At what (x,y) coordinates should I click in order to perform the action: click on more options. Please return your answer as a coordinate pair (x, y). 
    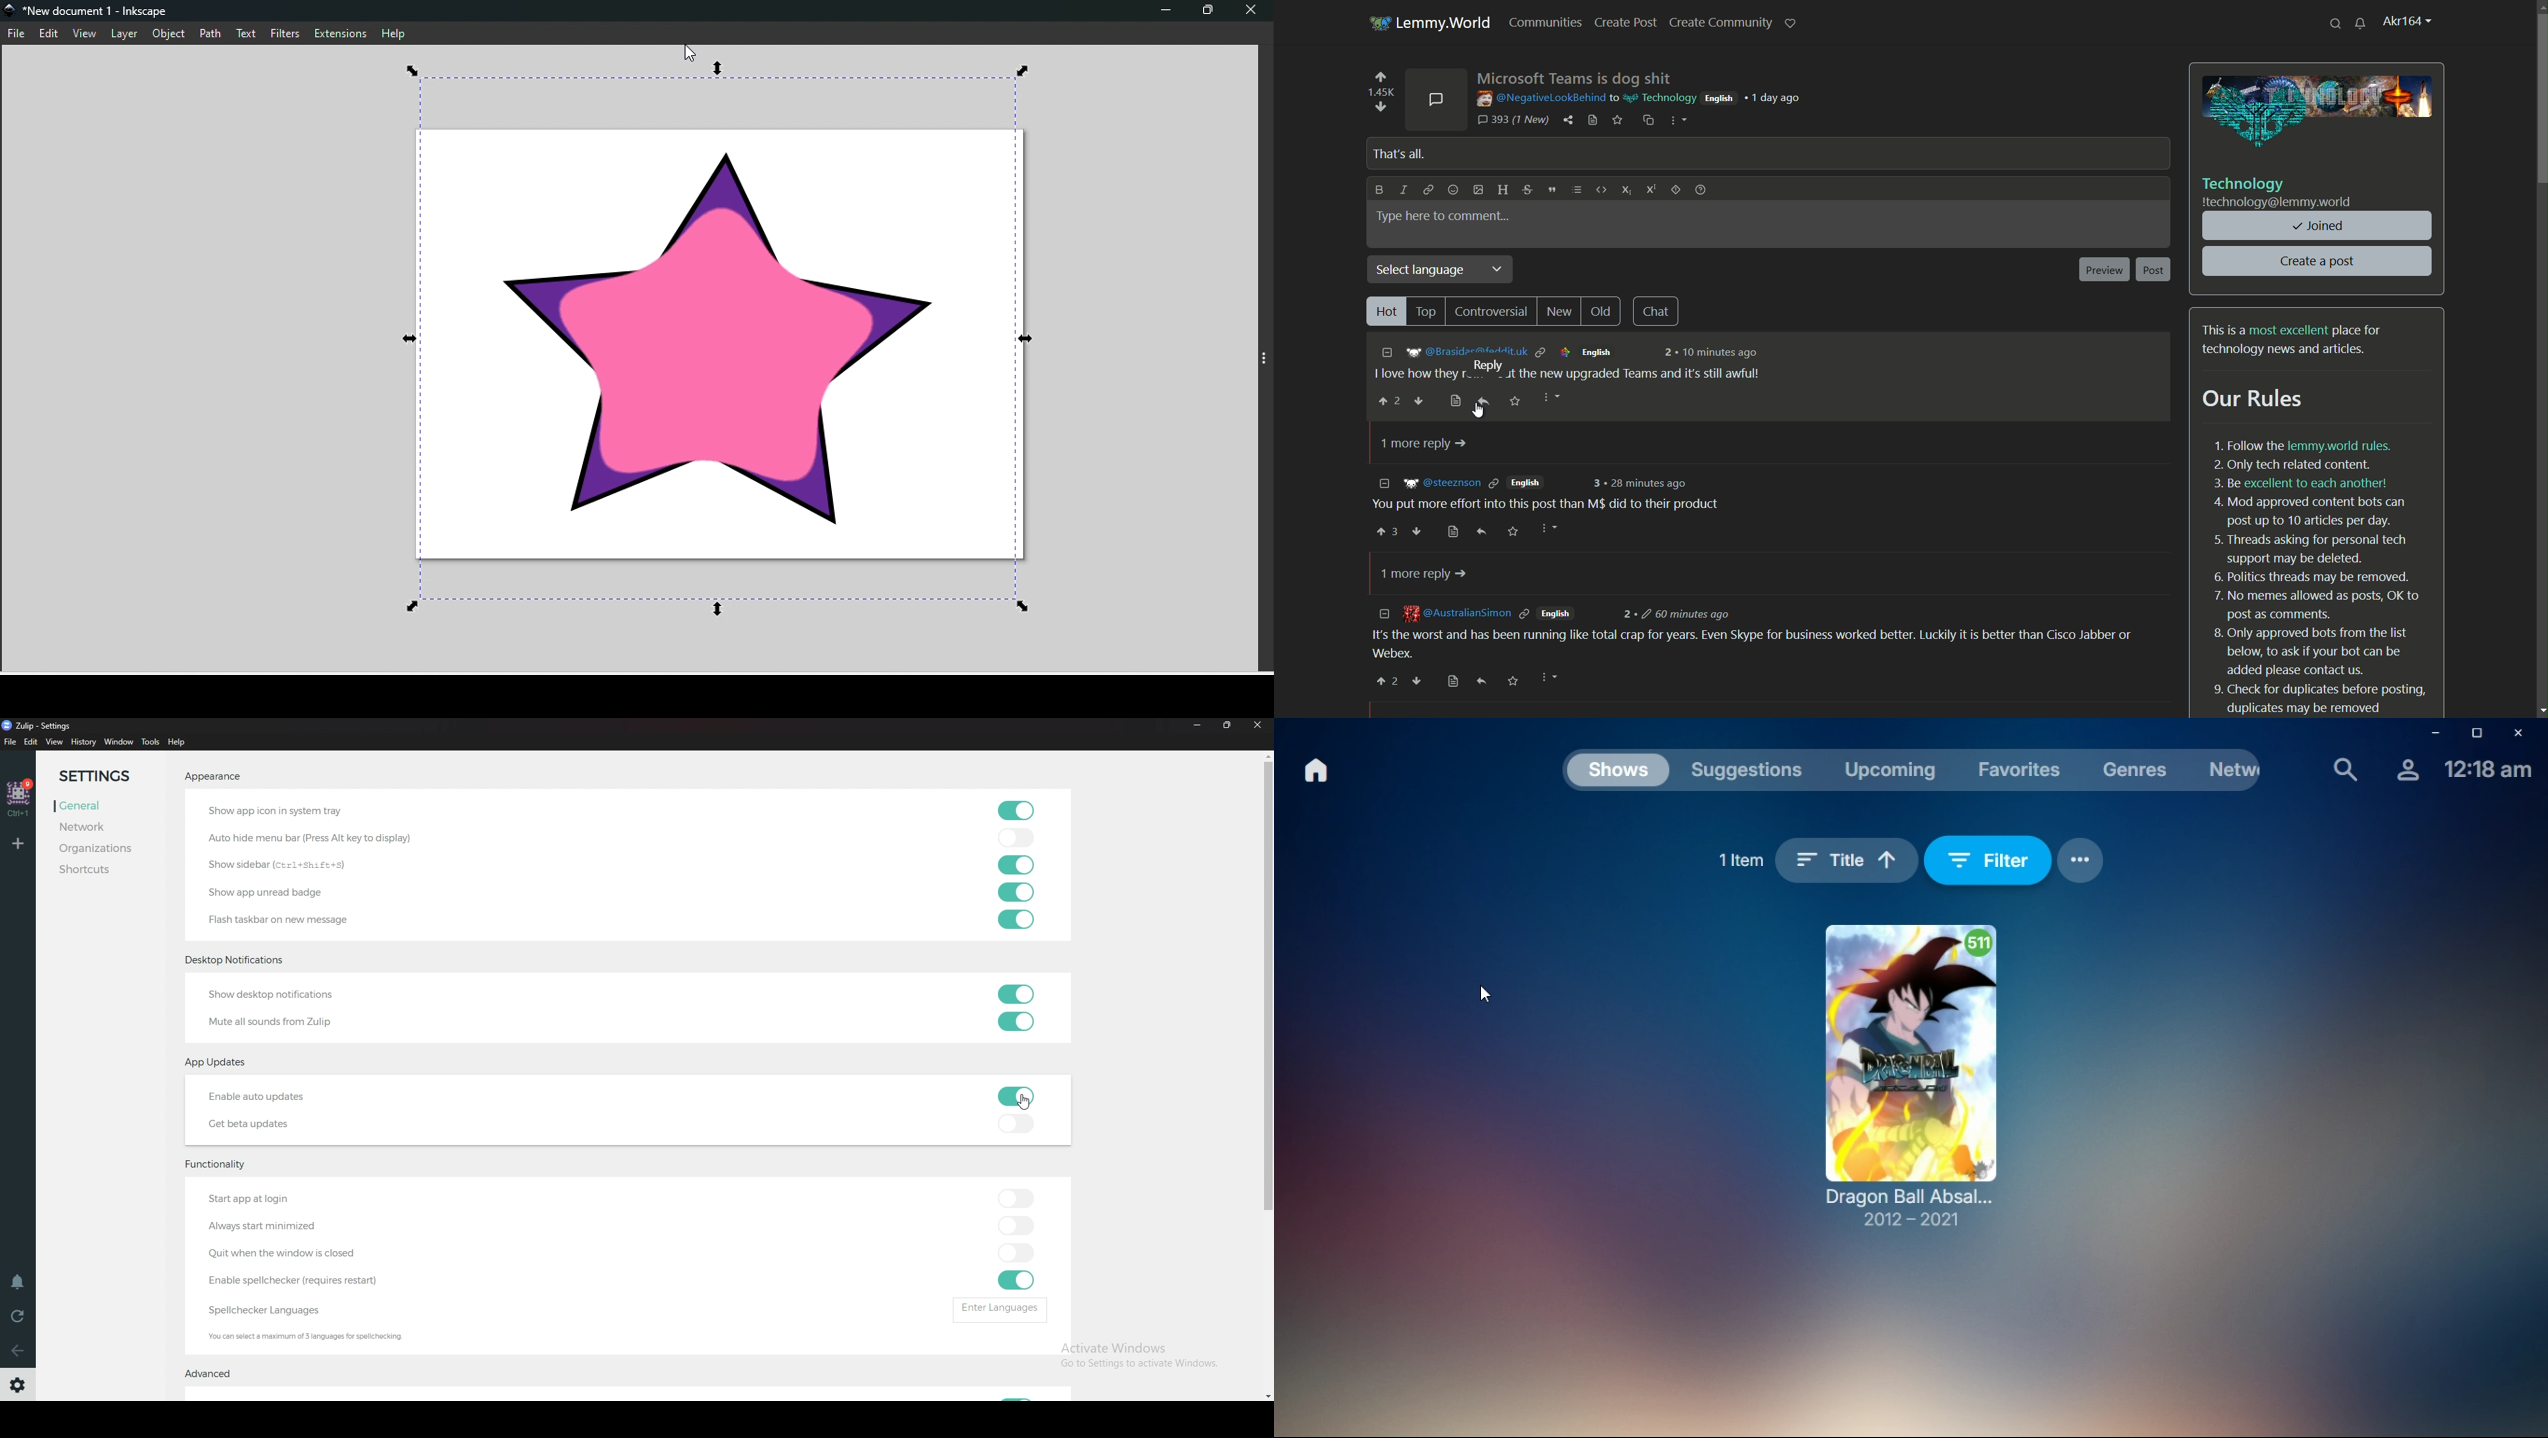
    Looking at the image, I should click on (1547, 529).